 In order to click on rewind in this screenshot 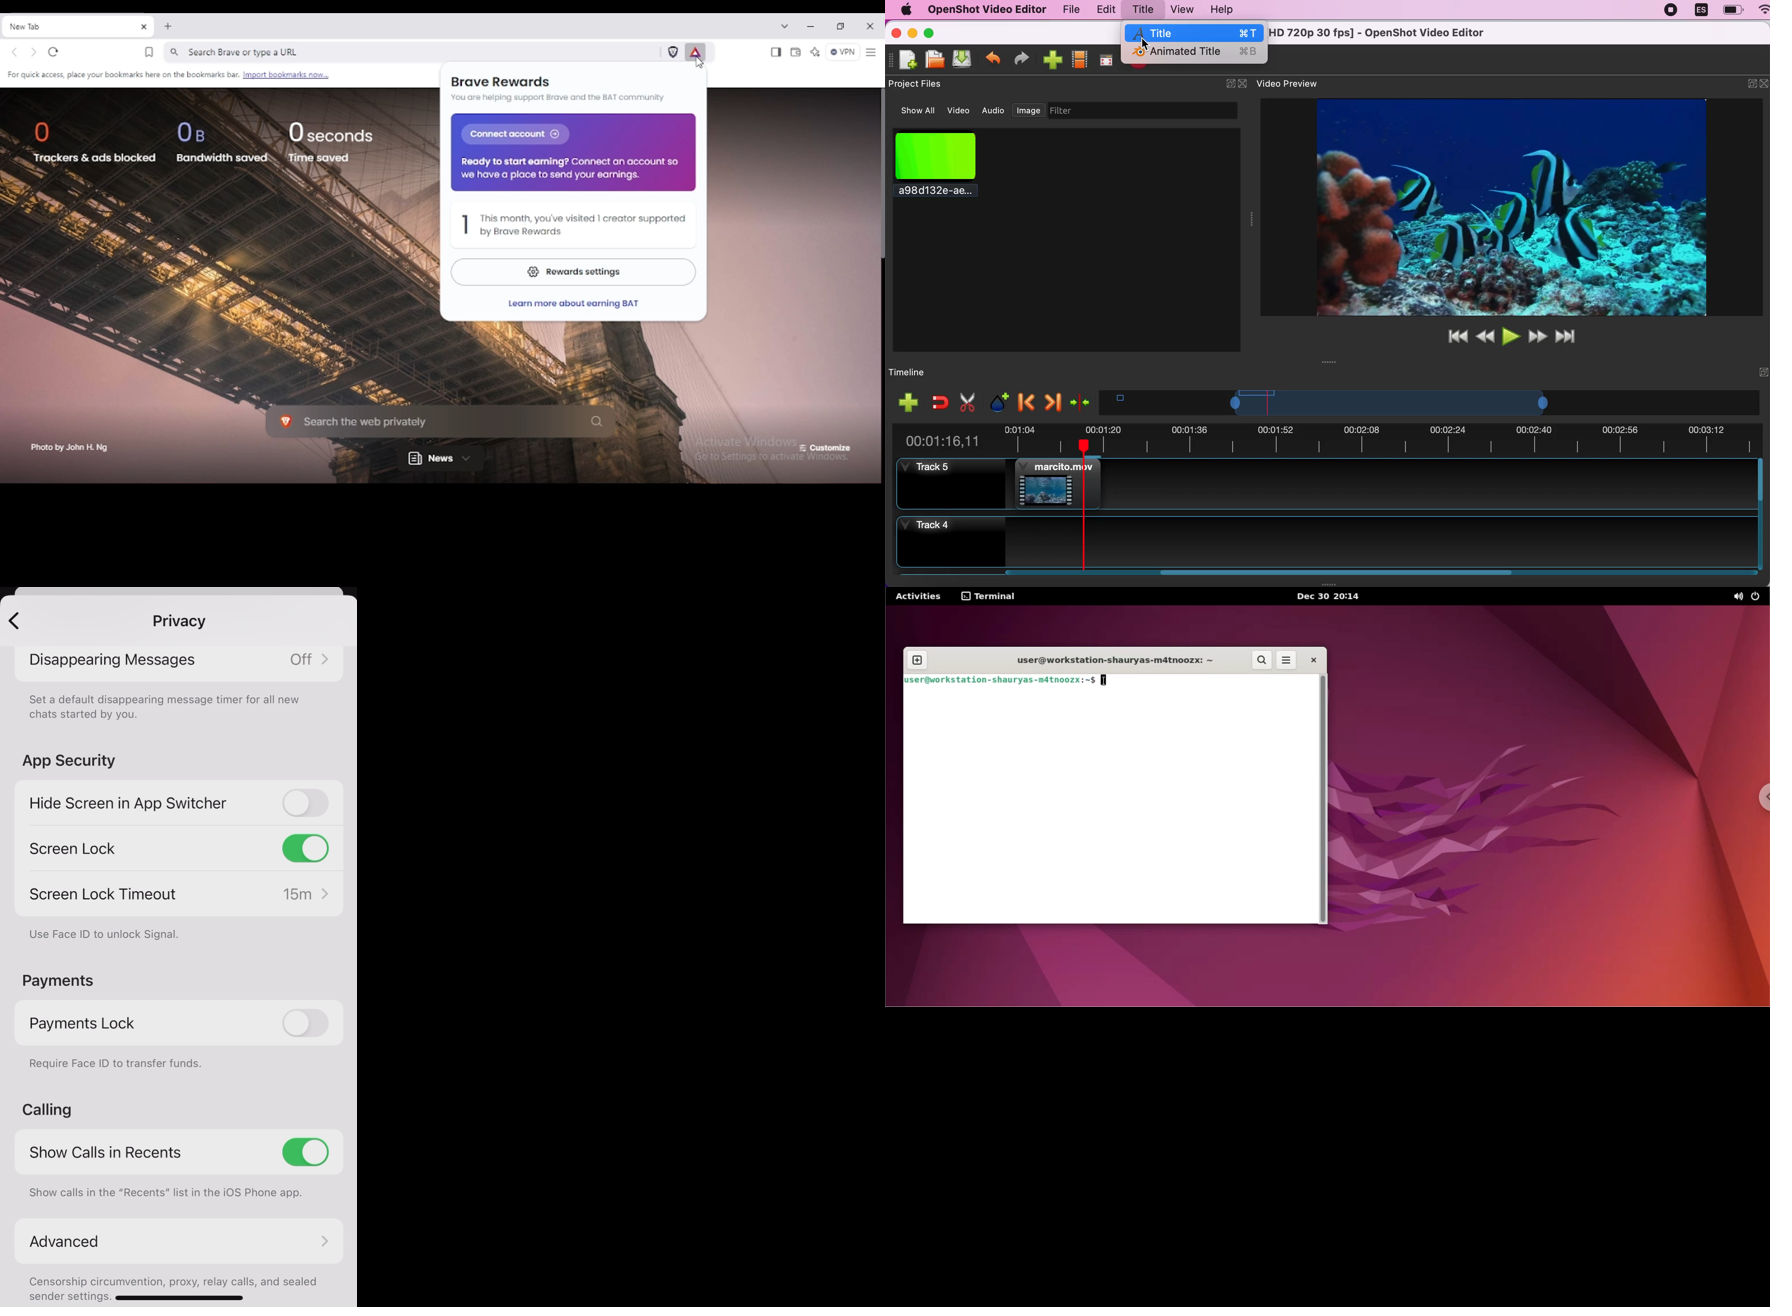, I will do `click(1485, 336)`.